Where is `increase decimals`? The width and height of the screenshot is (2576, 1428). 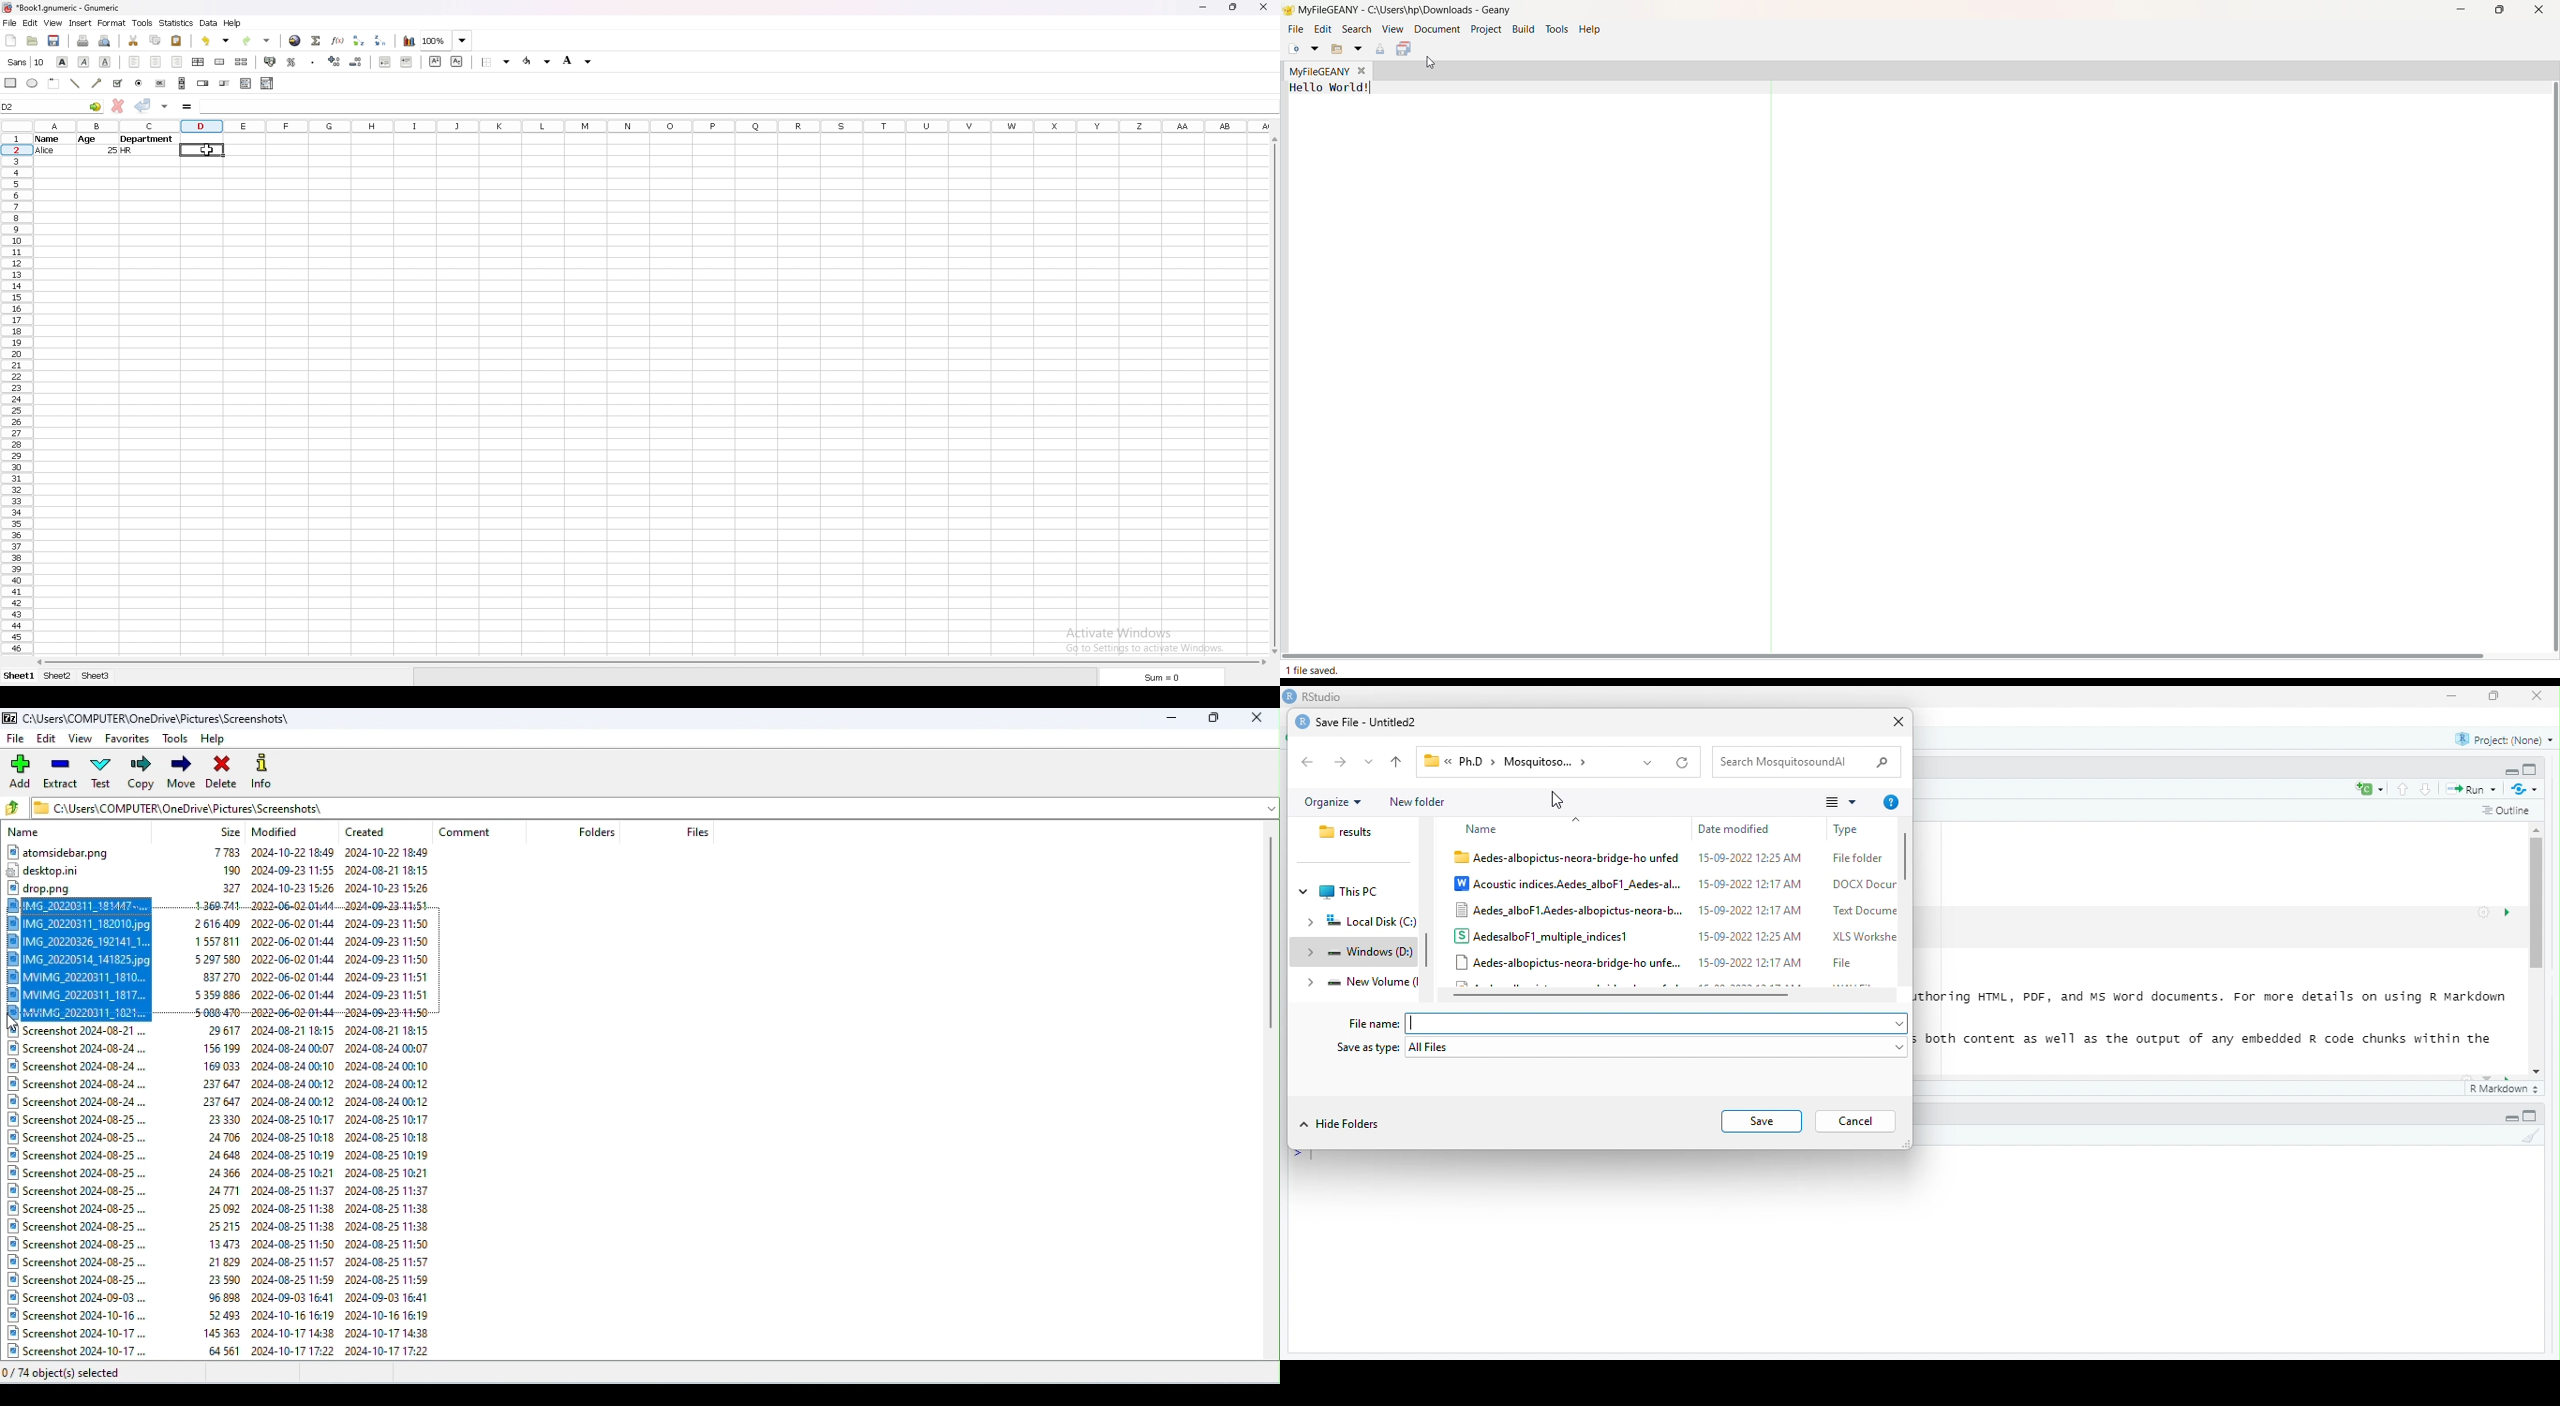
increase decimals is located at coordinates (335, 61).